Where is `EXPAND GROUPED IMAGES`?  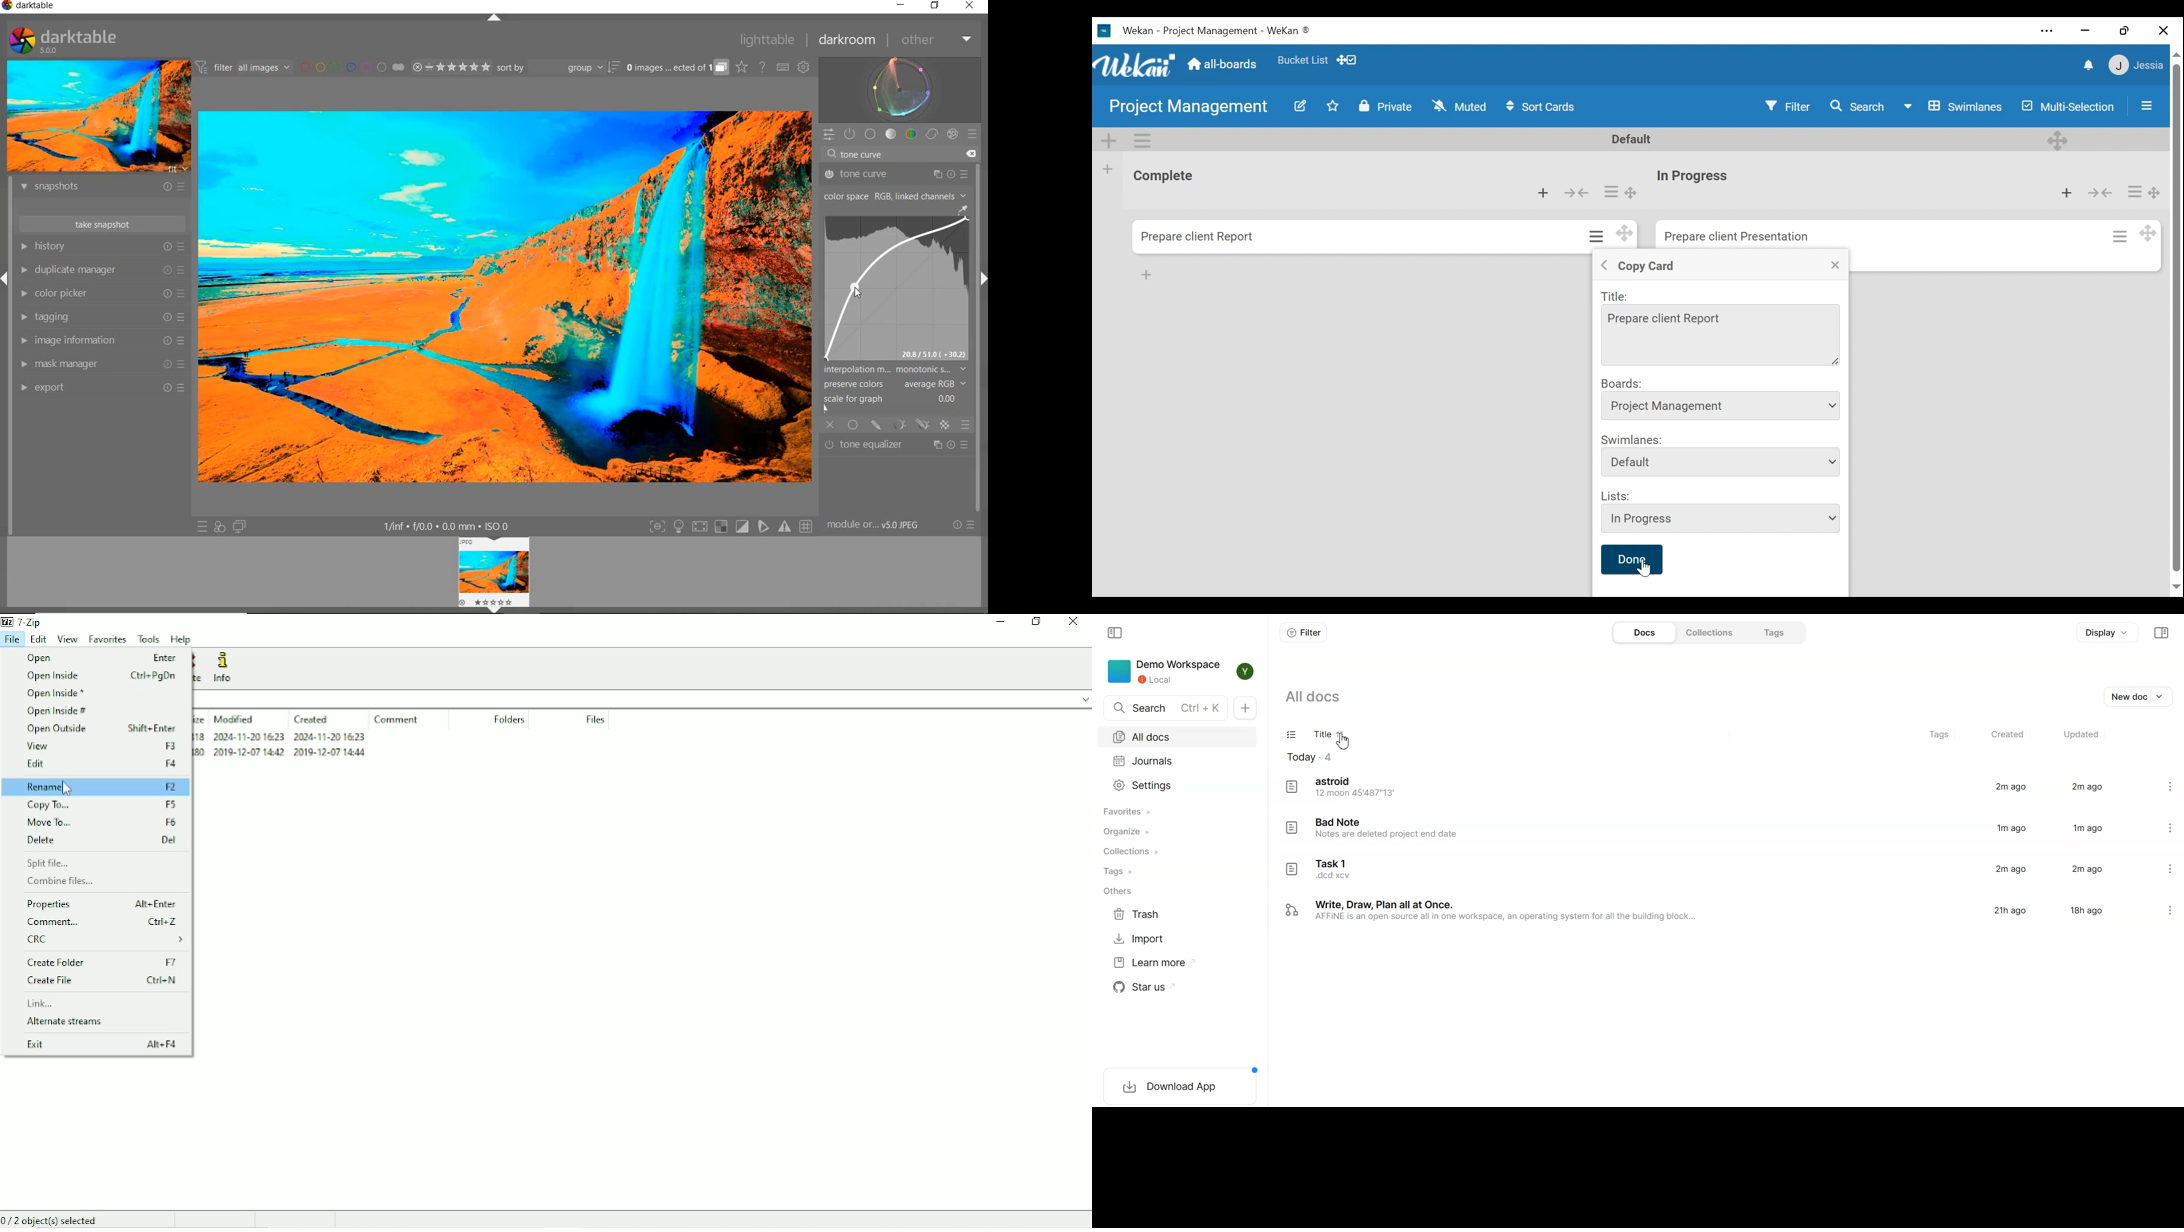
EXPAND GROUPED IMAGES is located at coordinates (678, 68).